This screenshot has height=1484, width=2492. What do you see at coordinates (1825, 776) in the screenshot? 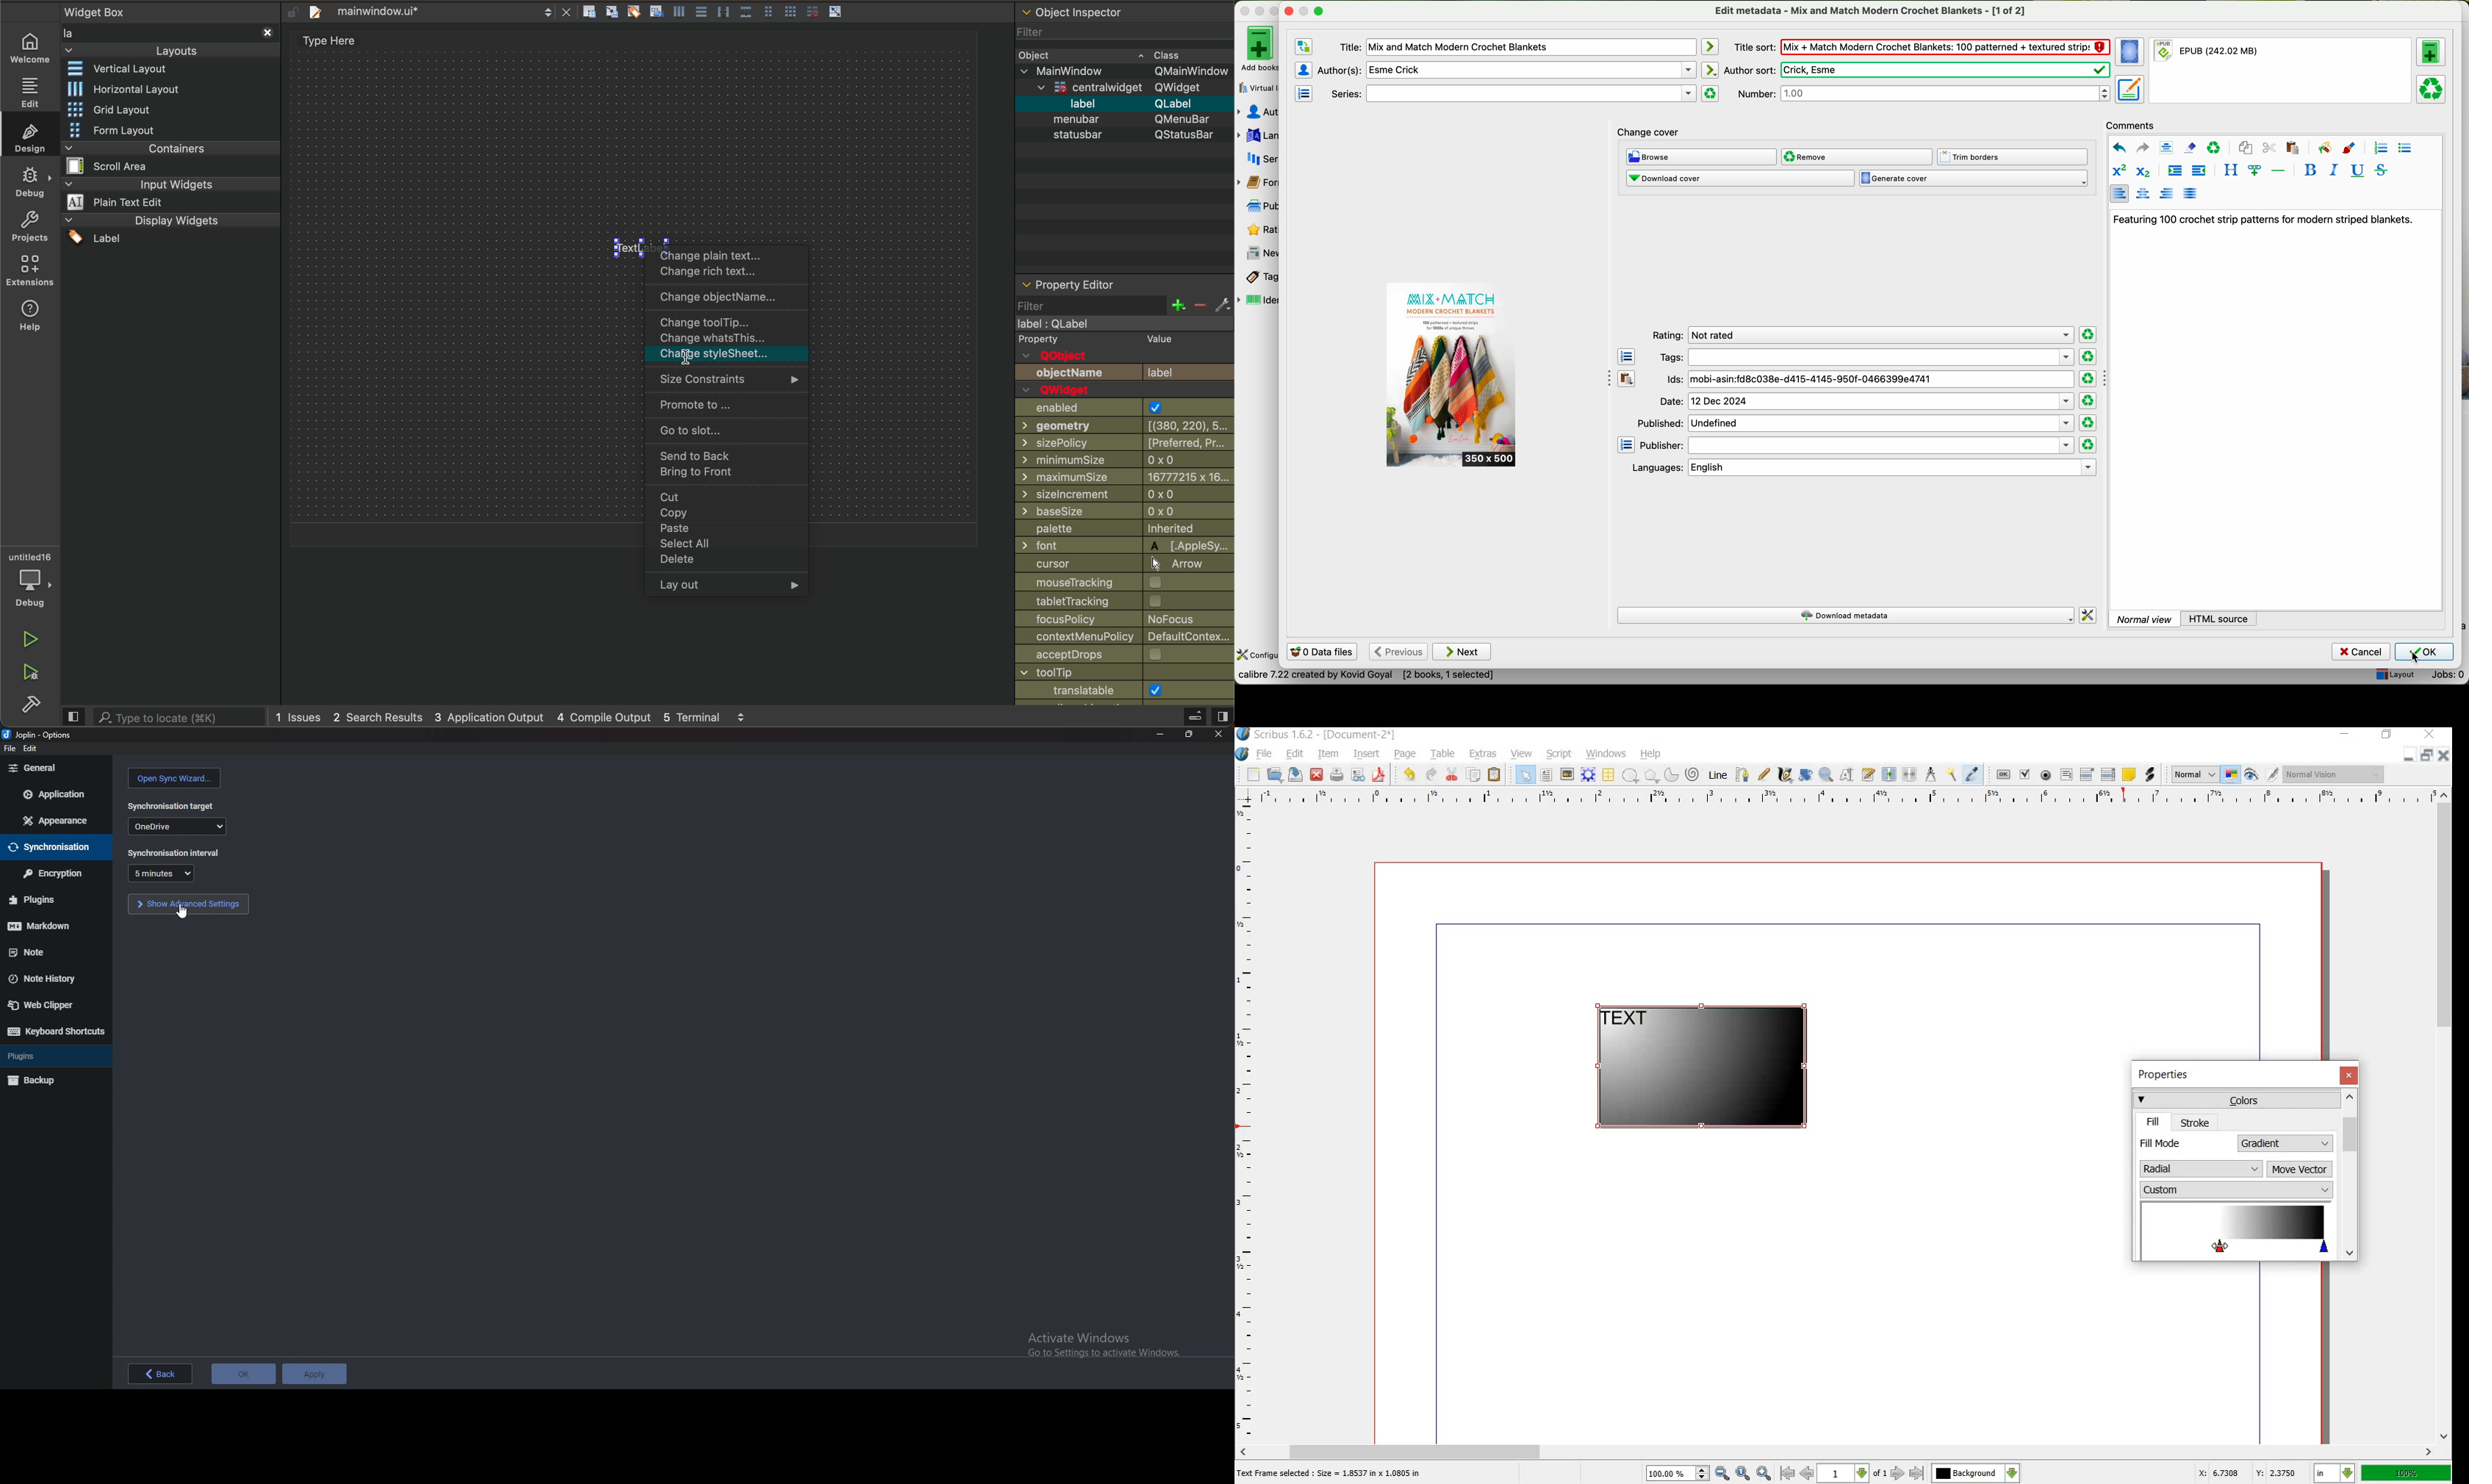
I see `zoom in or out` at bounding box center [1825, 776].